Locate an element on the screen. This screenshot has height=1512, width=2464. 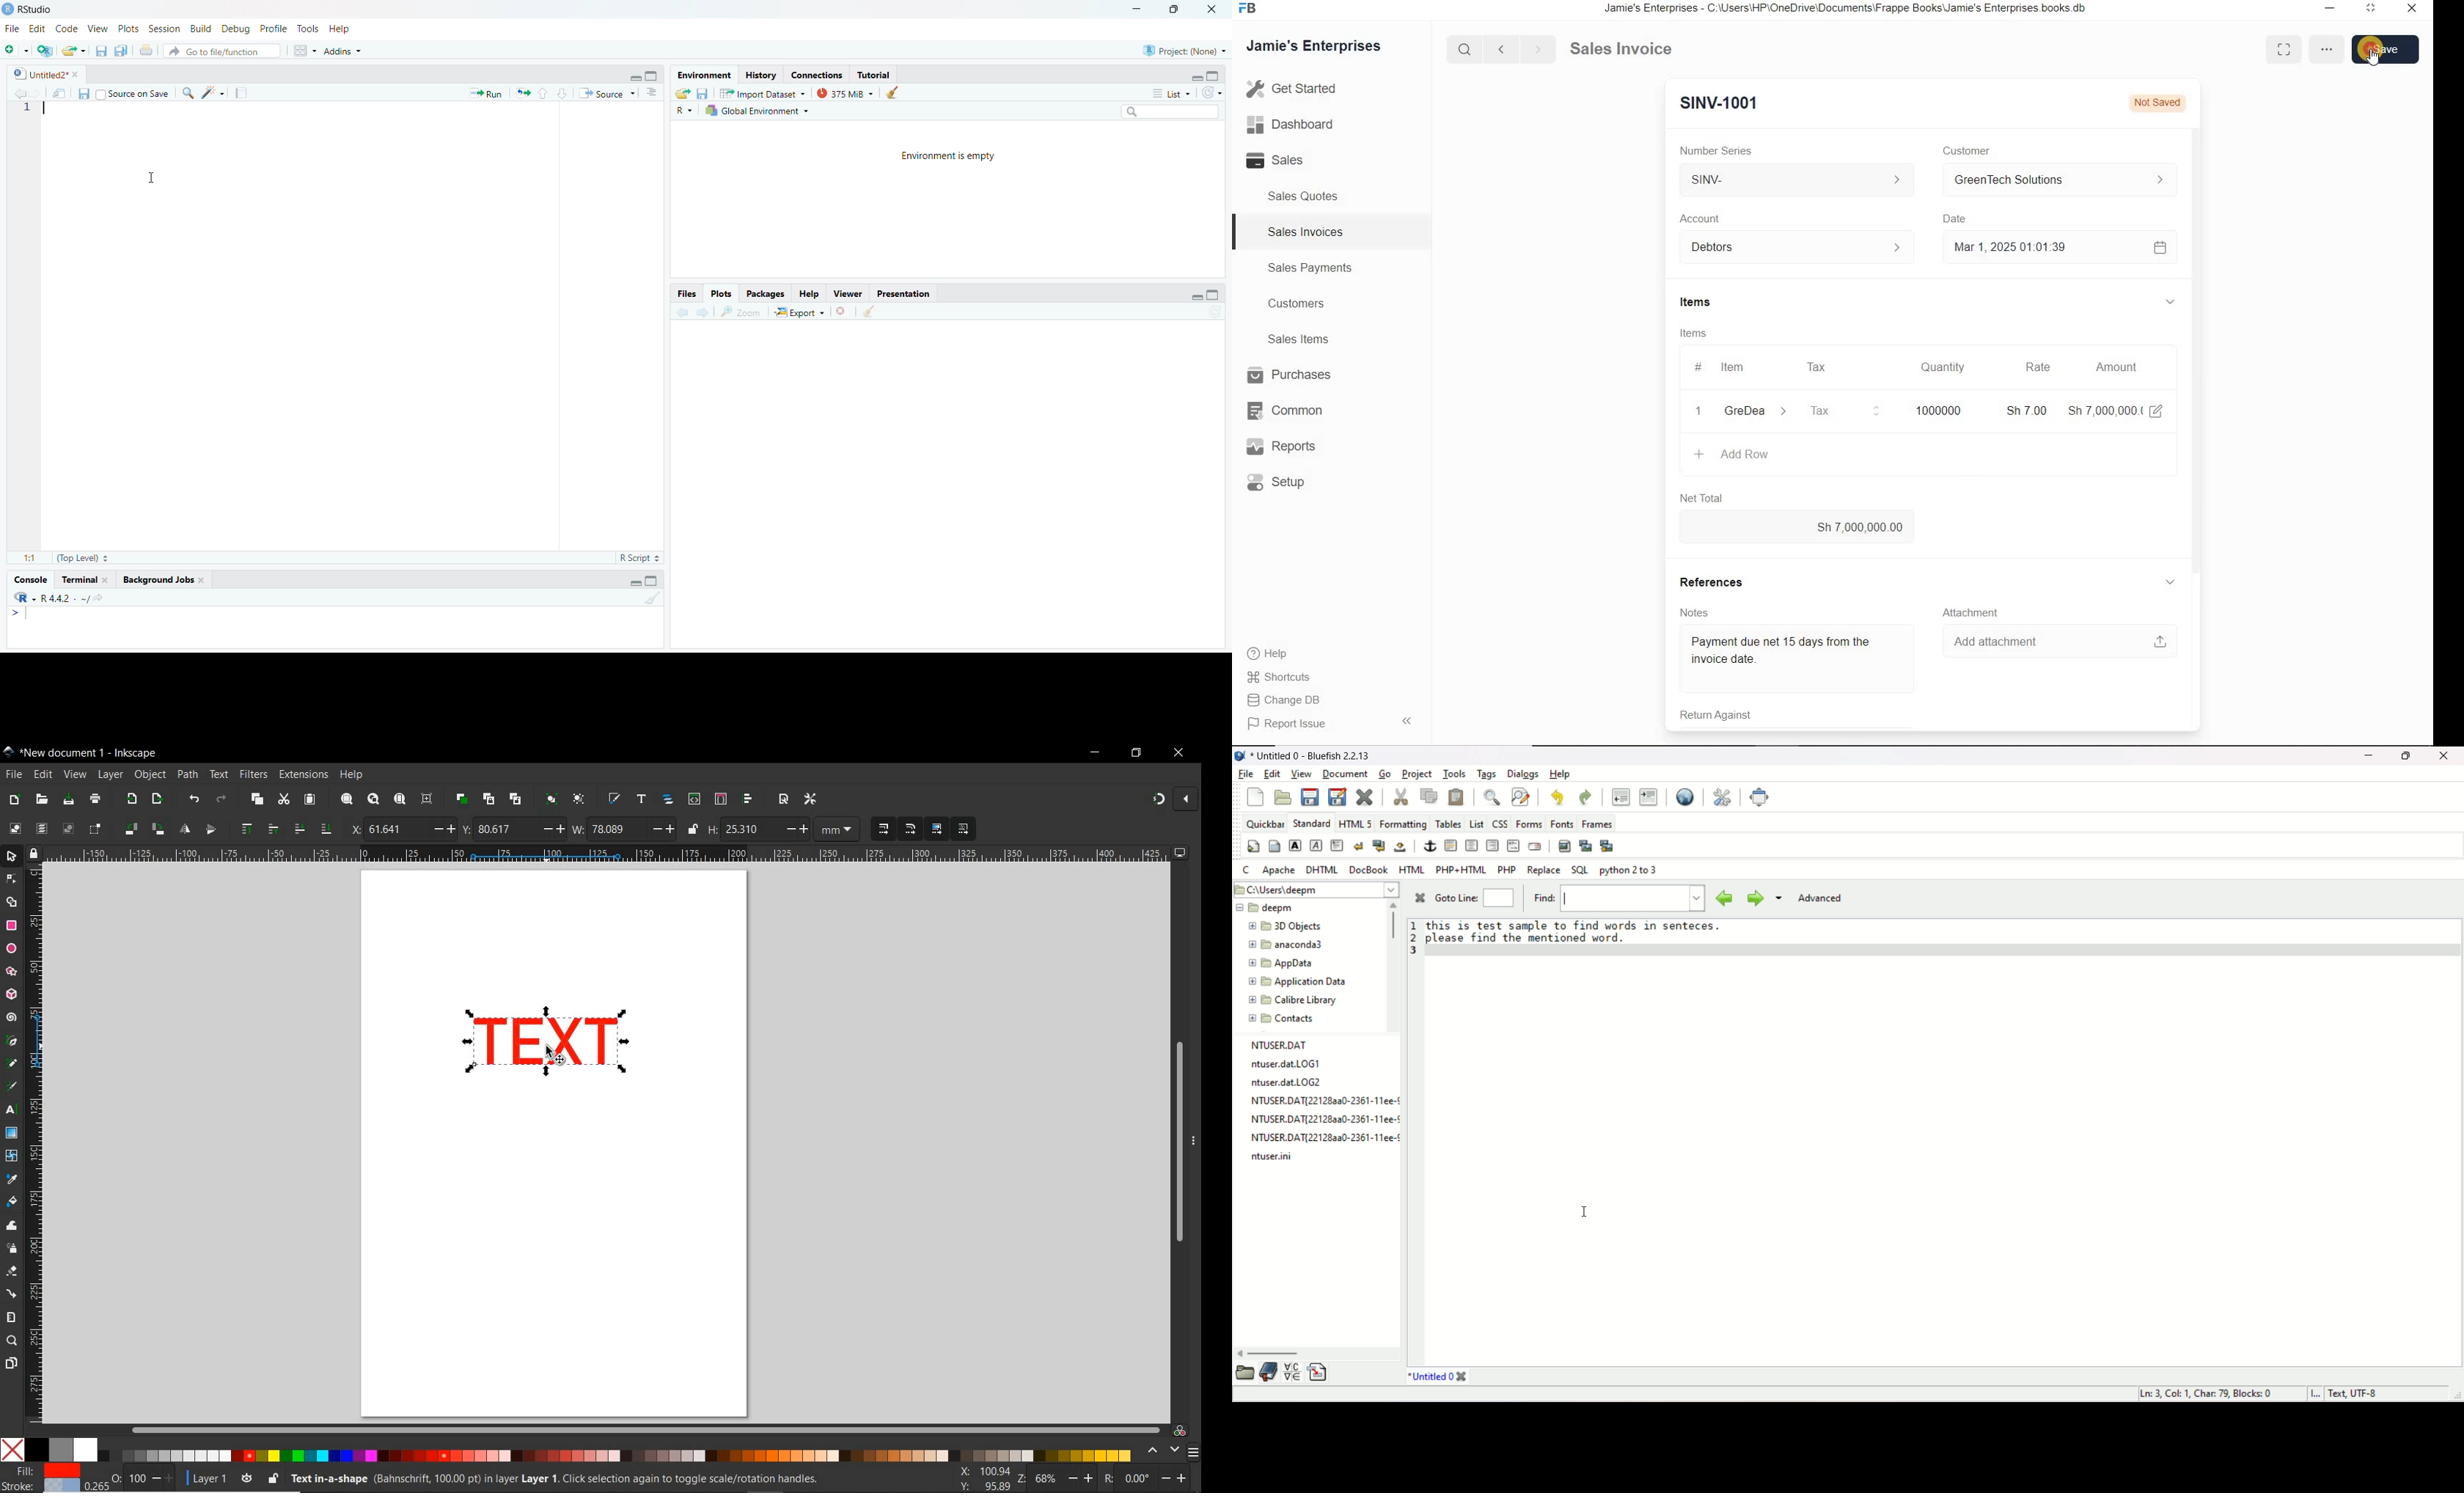
Sales Items is located at coordinates (1295, 339).